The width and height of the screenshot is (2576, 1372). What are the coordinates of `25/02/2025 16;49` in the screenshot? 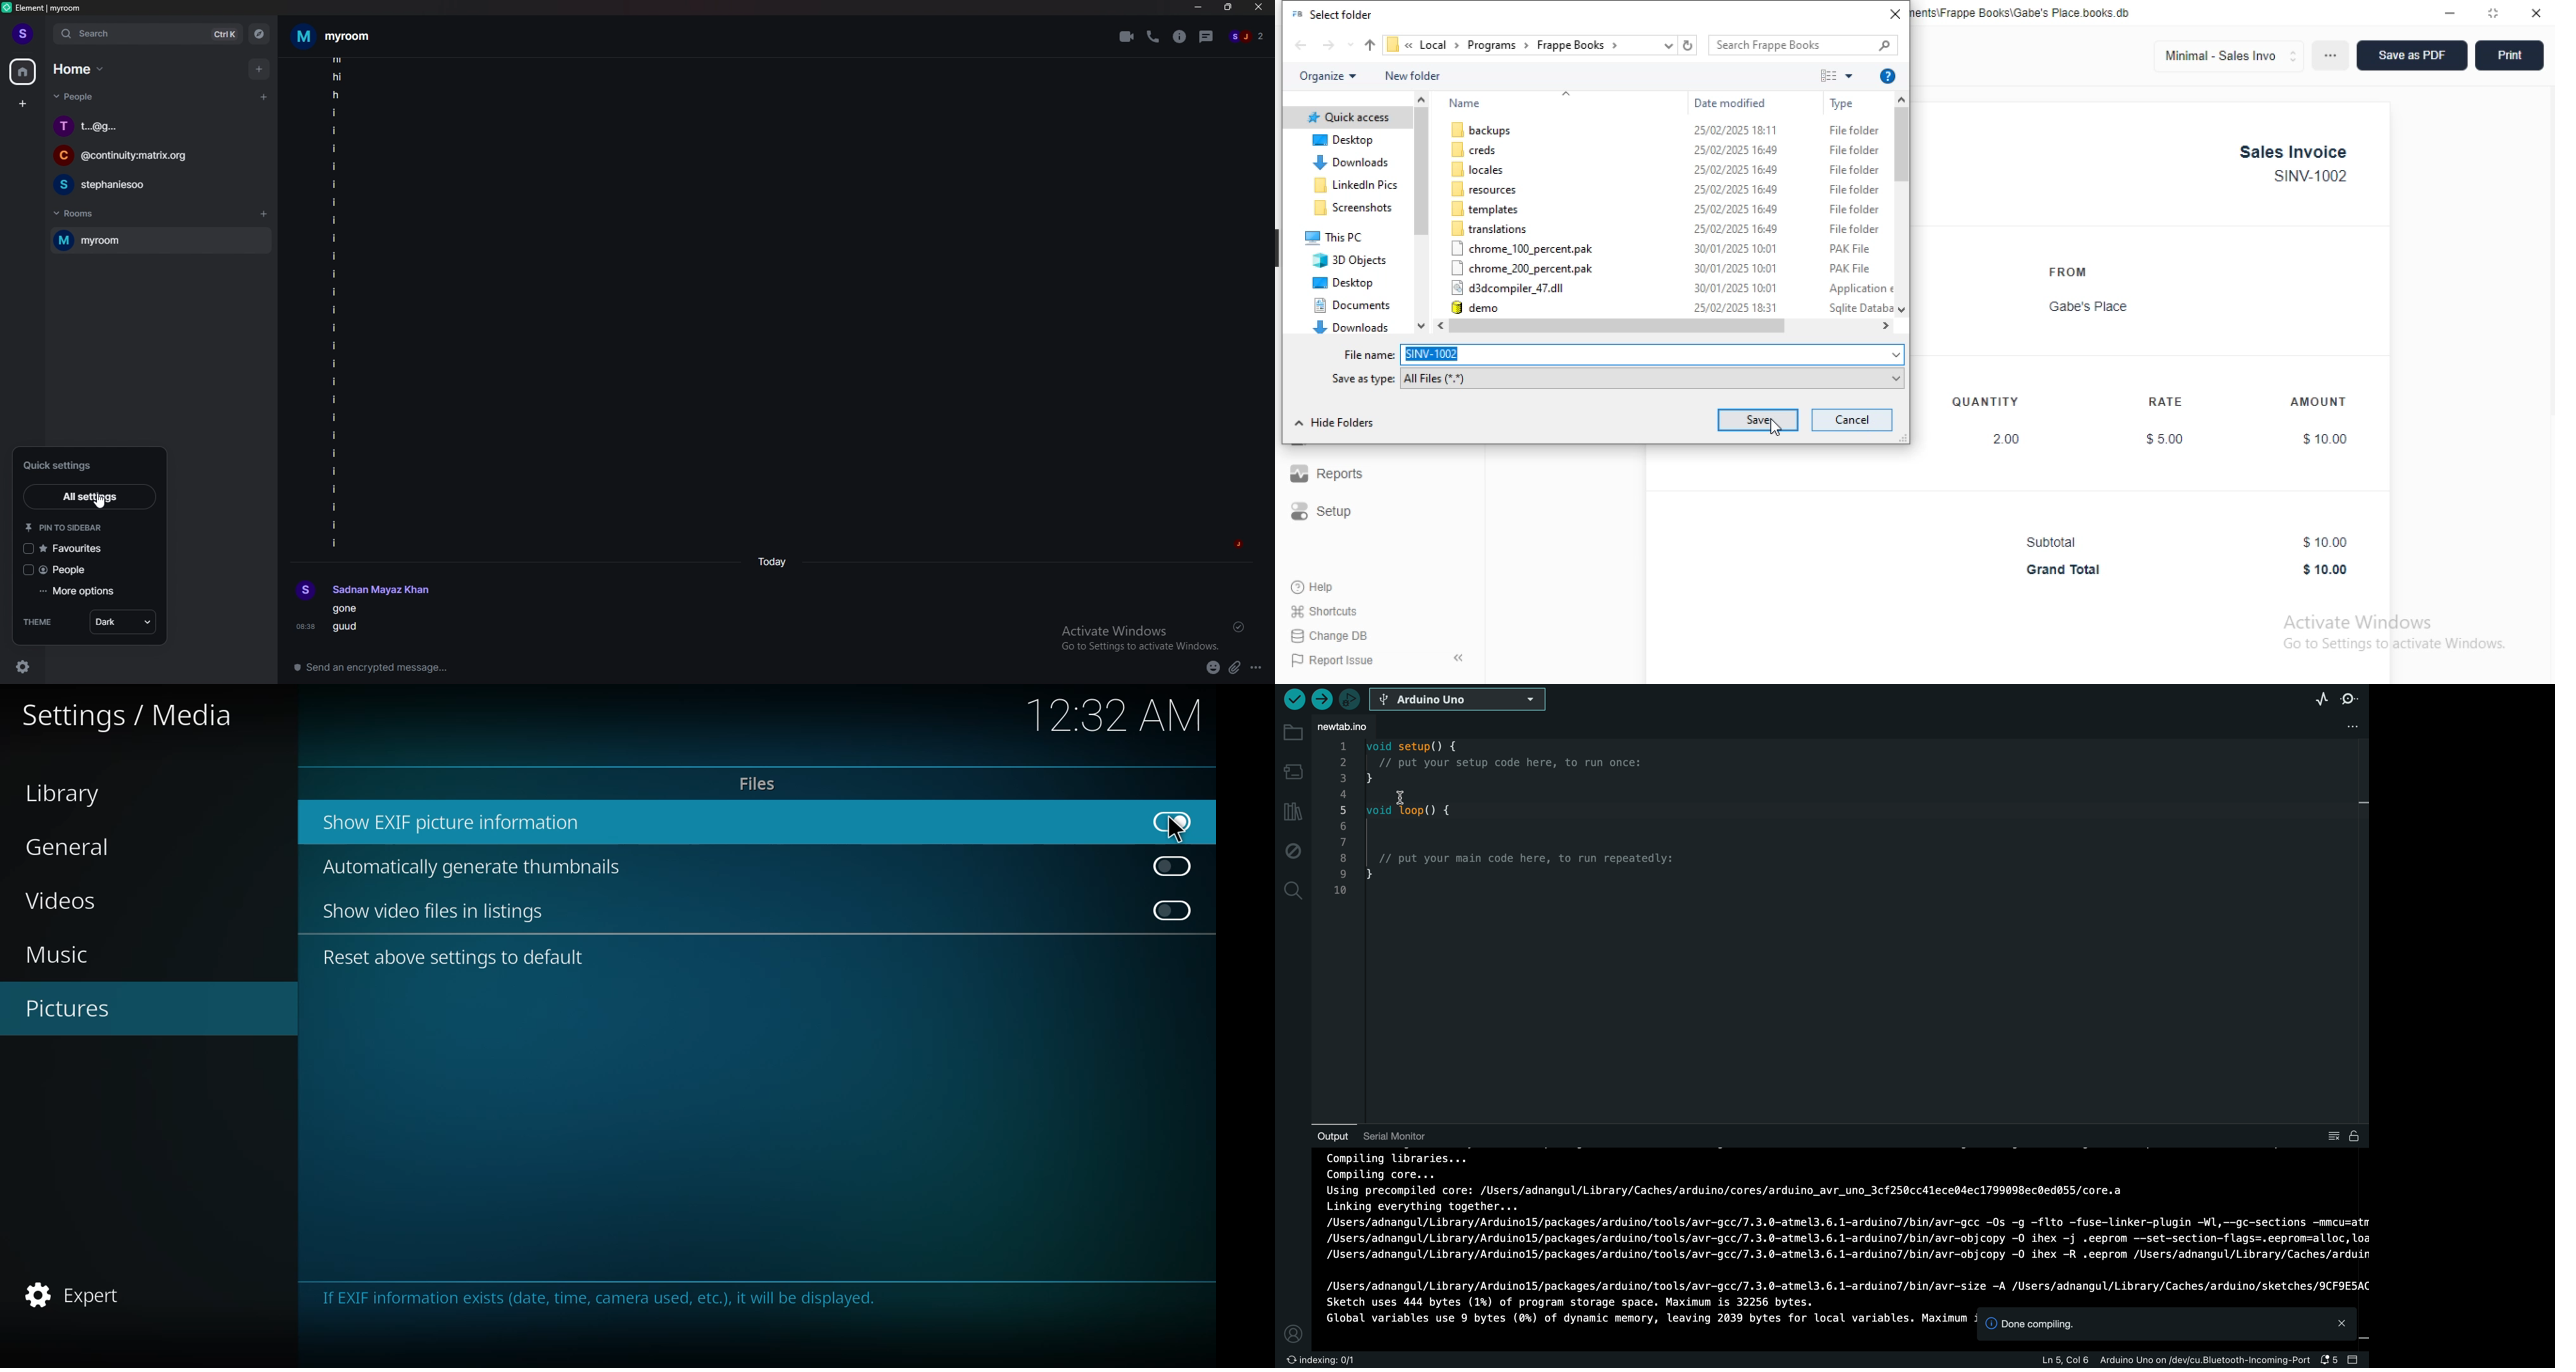 It's located at (1735, 228).